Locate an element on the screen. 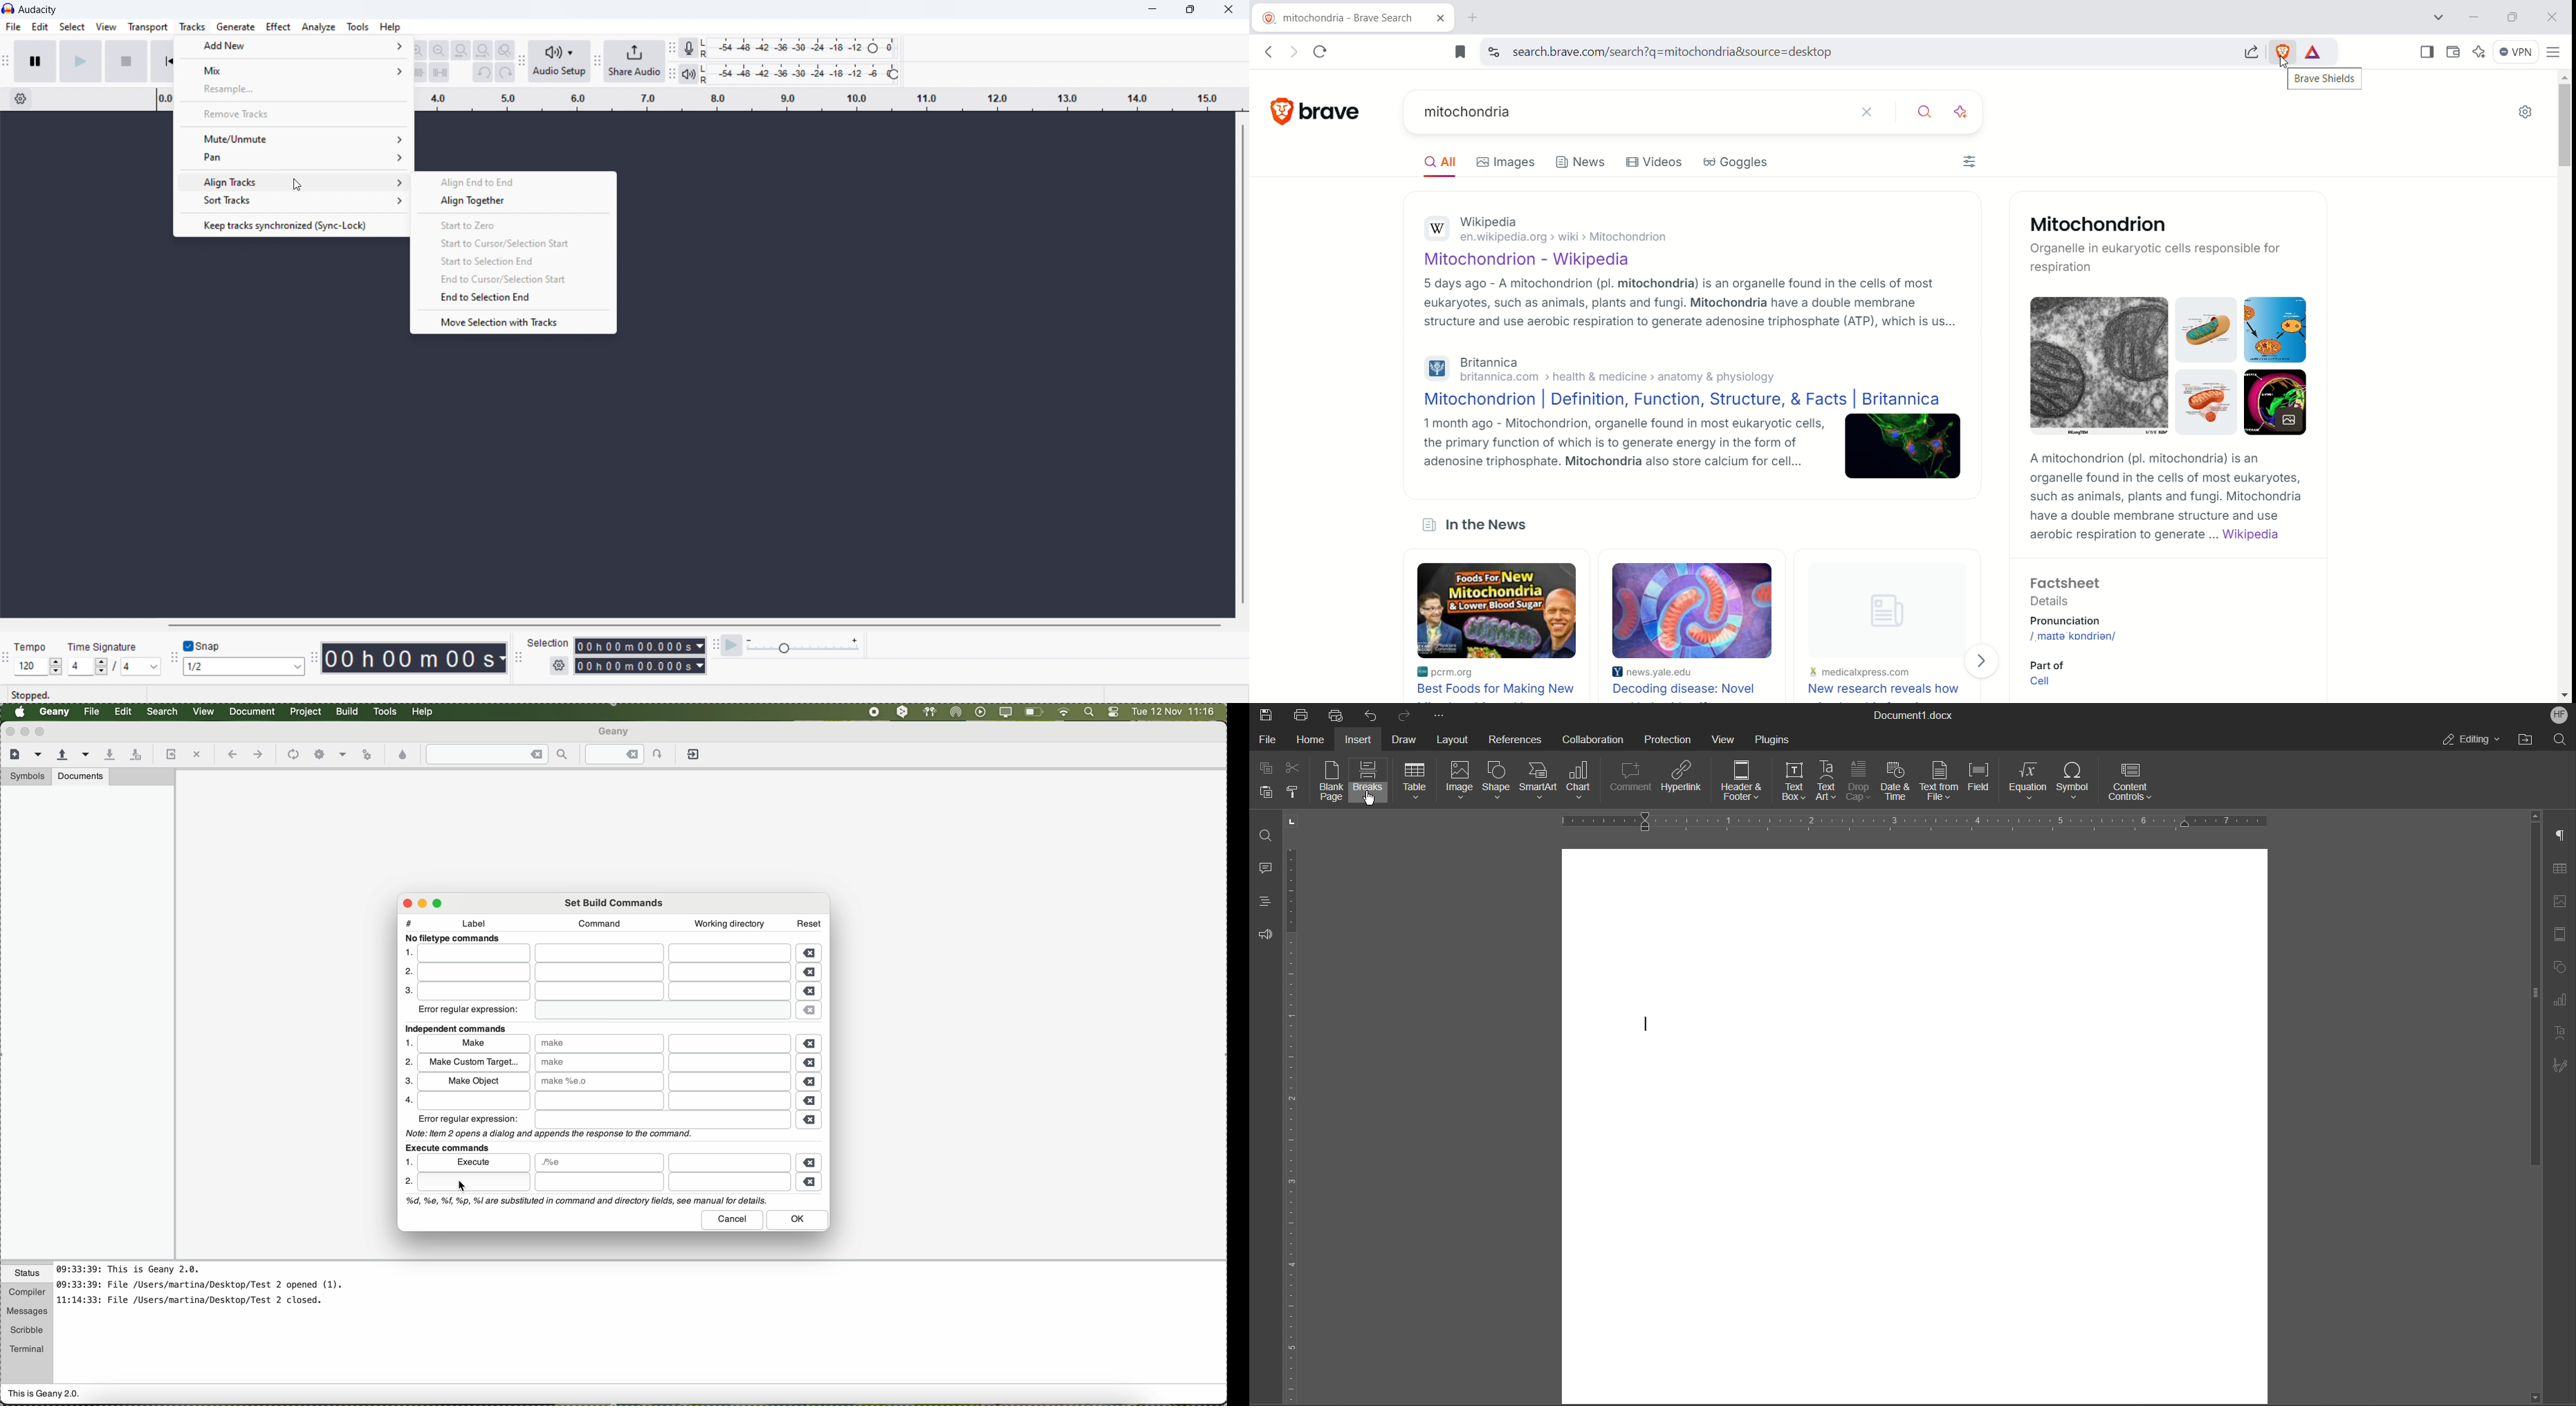 The height and width of the screenshot is (1428, 2576). pause is located at coordinates (34, 61).